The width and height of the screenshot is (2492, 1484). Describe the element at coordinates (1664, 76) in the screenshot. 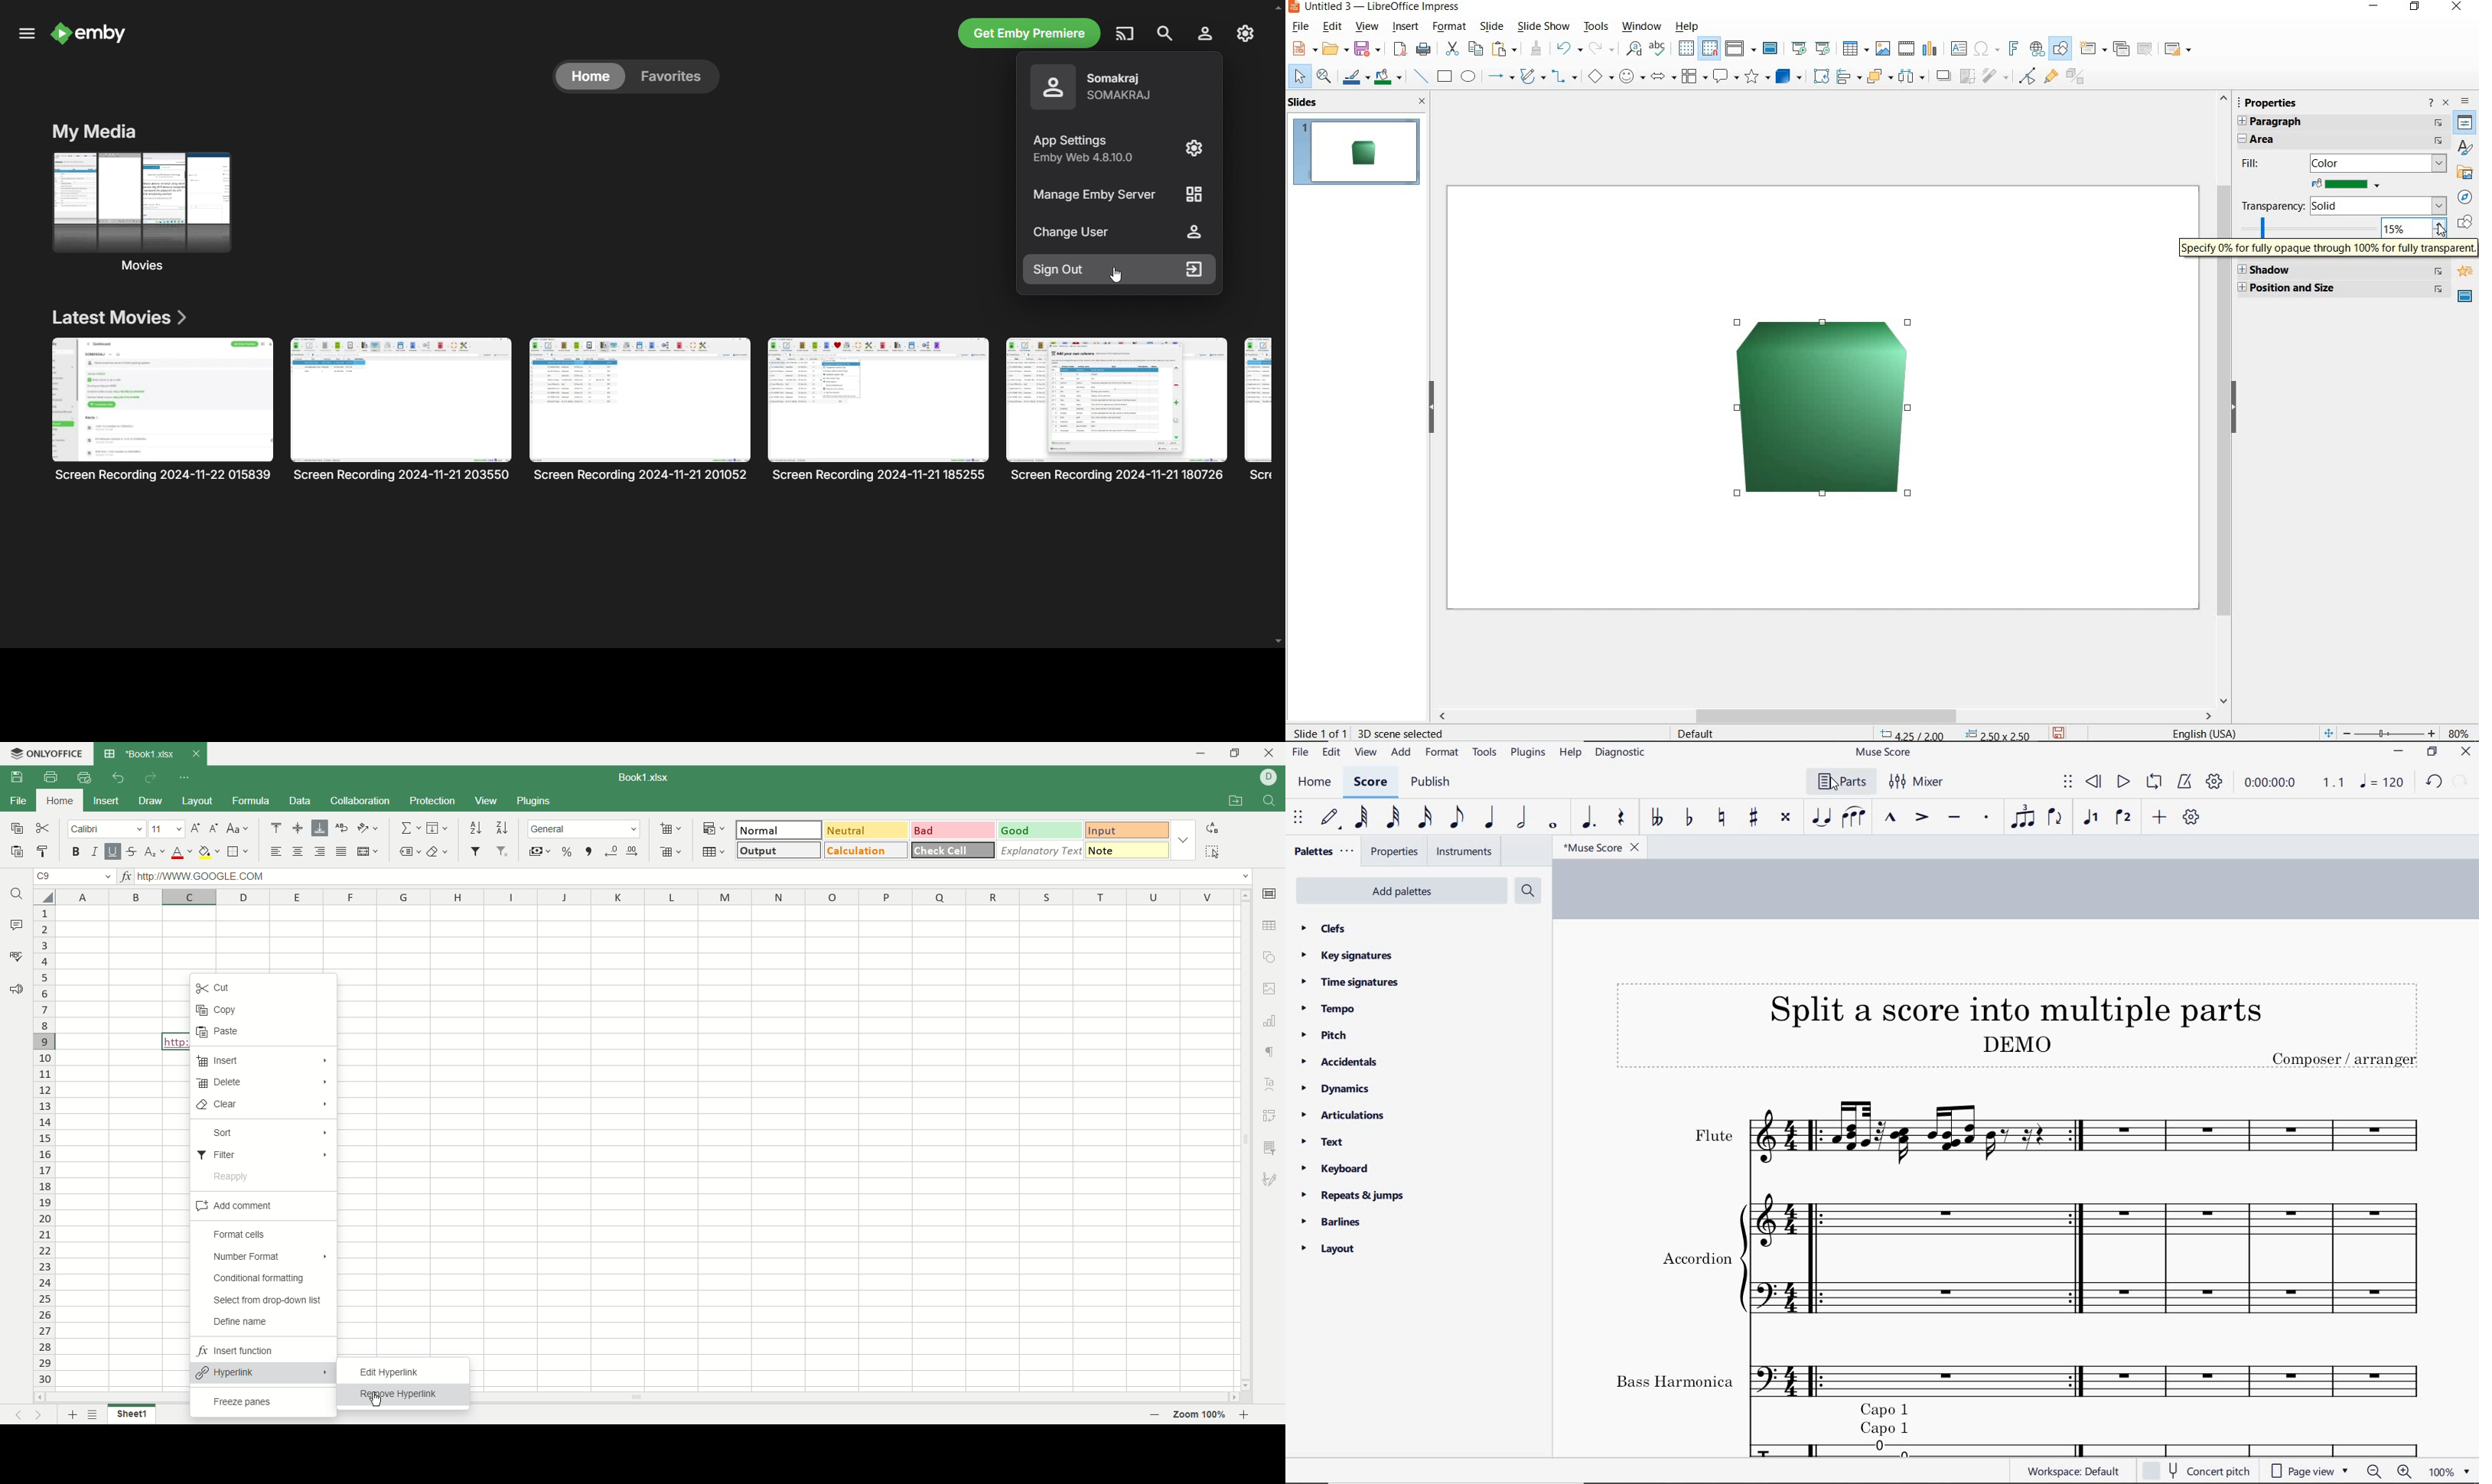

I see `block arrows` at that location.